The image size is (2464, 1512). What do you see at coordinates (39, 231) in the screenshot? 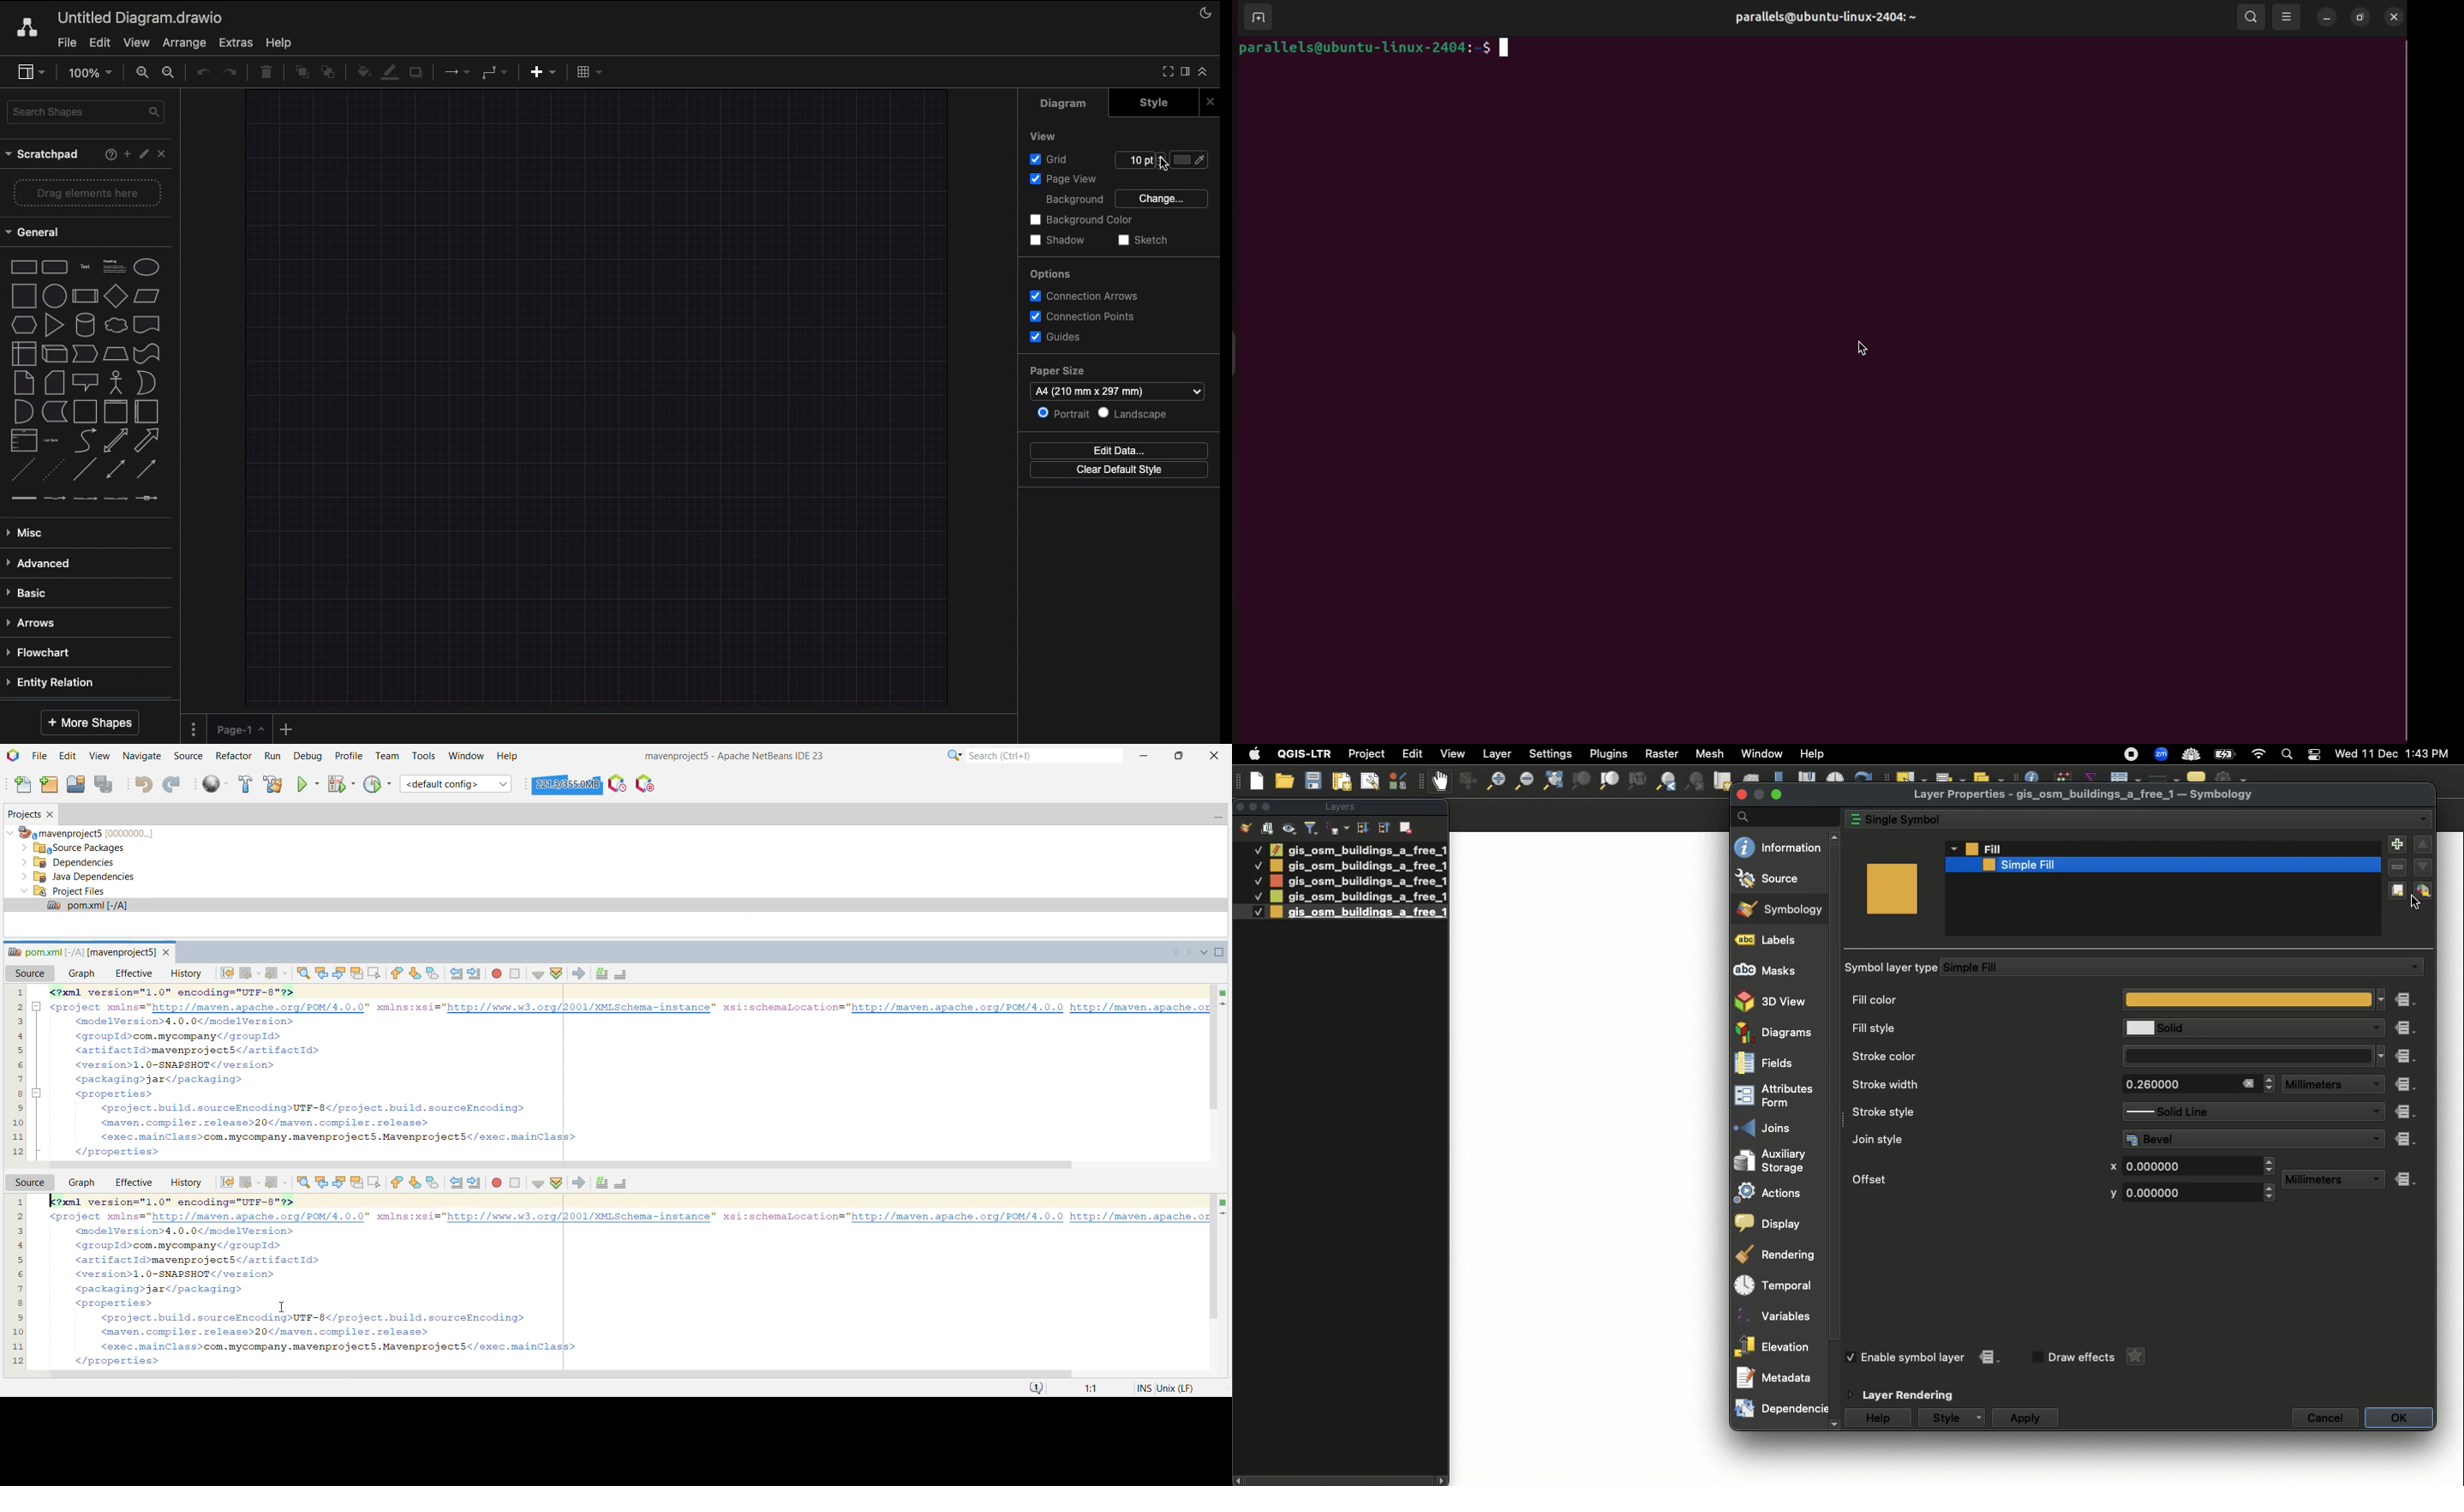
I see `General` at bounding box center [39, 231].